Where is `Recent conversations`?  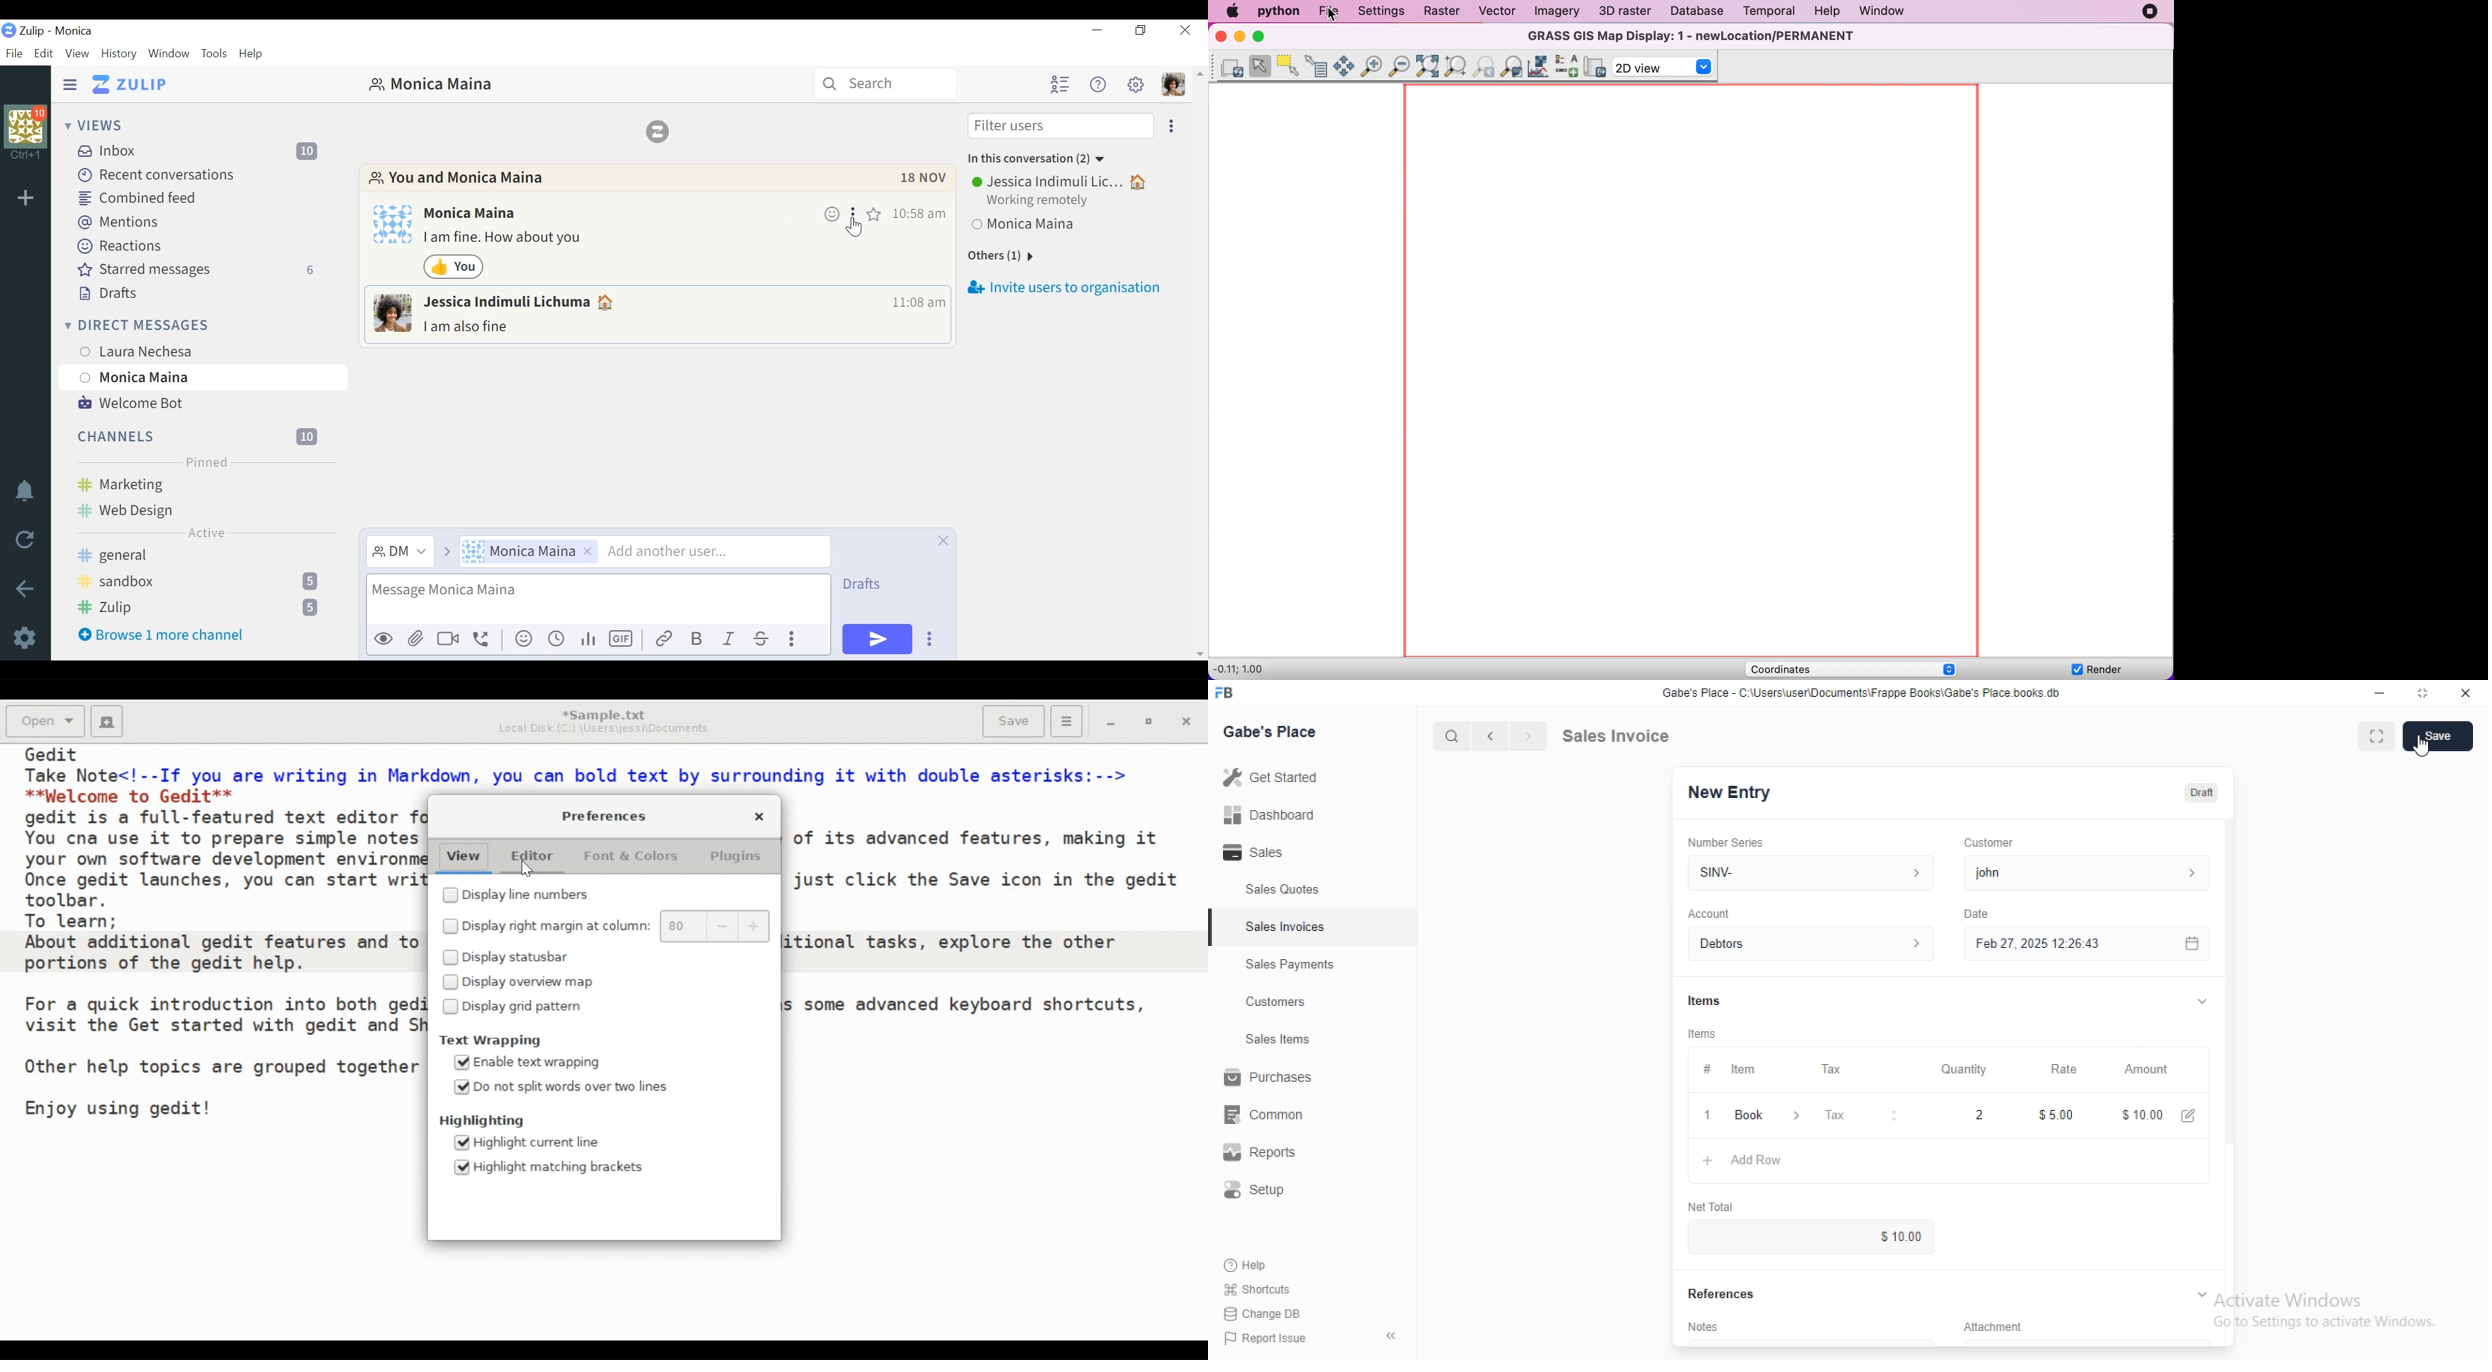 Recent conversations is located at coordinates (158, 174).